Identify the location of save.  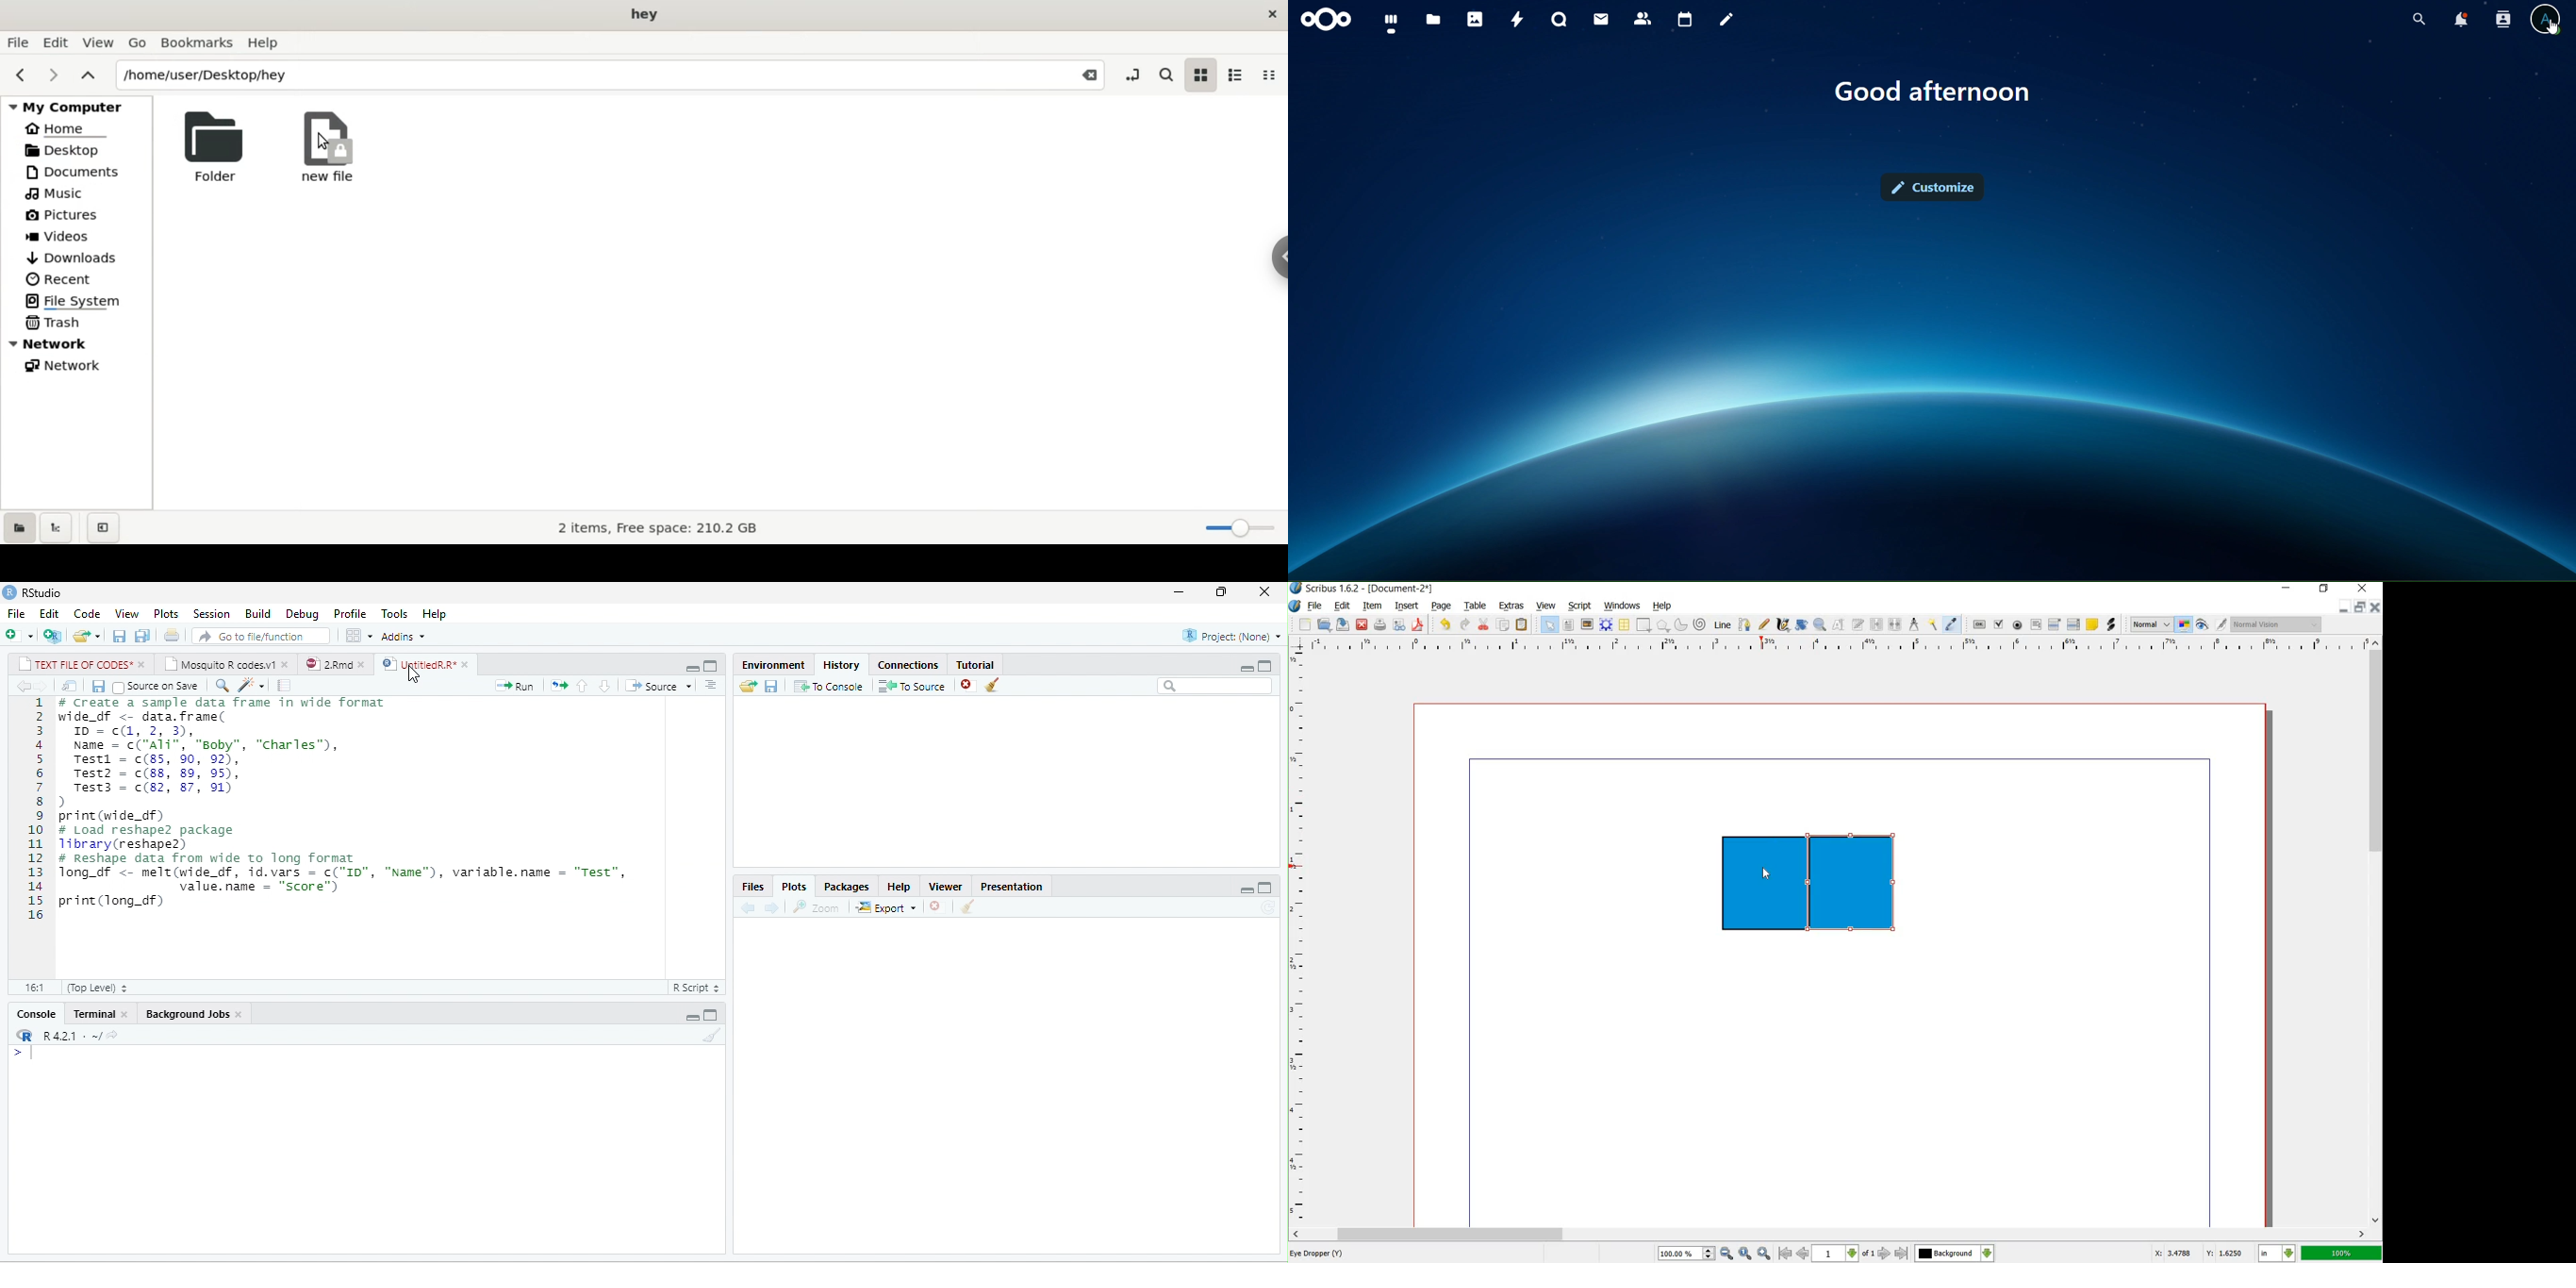
(772, 685).